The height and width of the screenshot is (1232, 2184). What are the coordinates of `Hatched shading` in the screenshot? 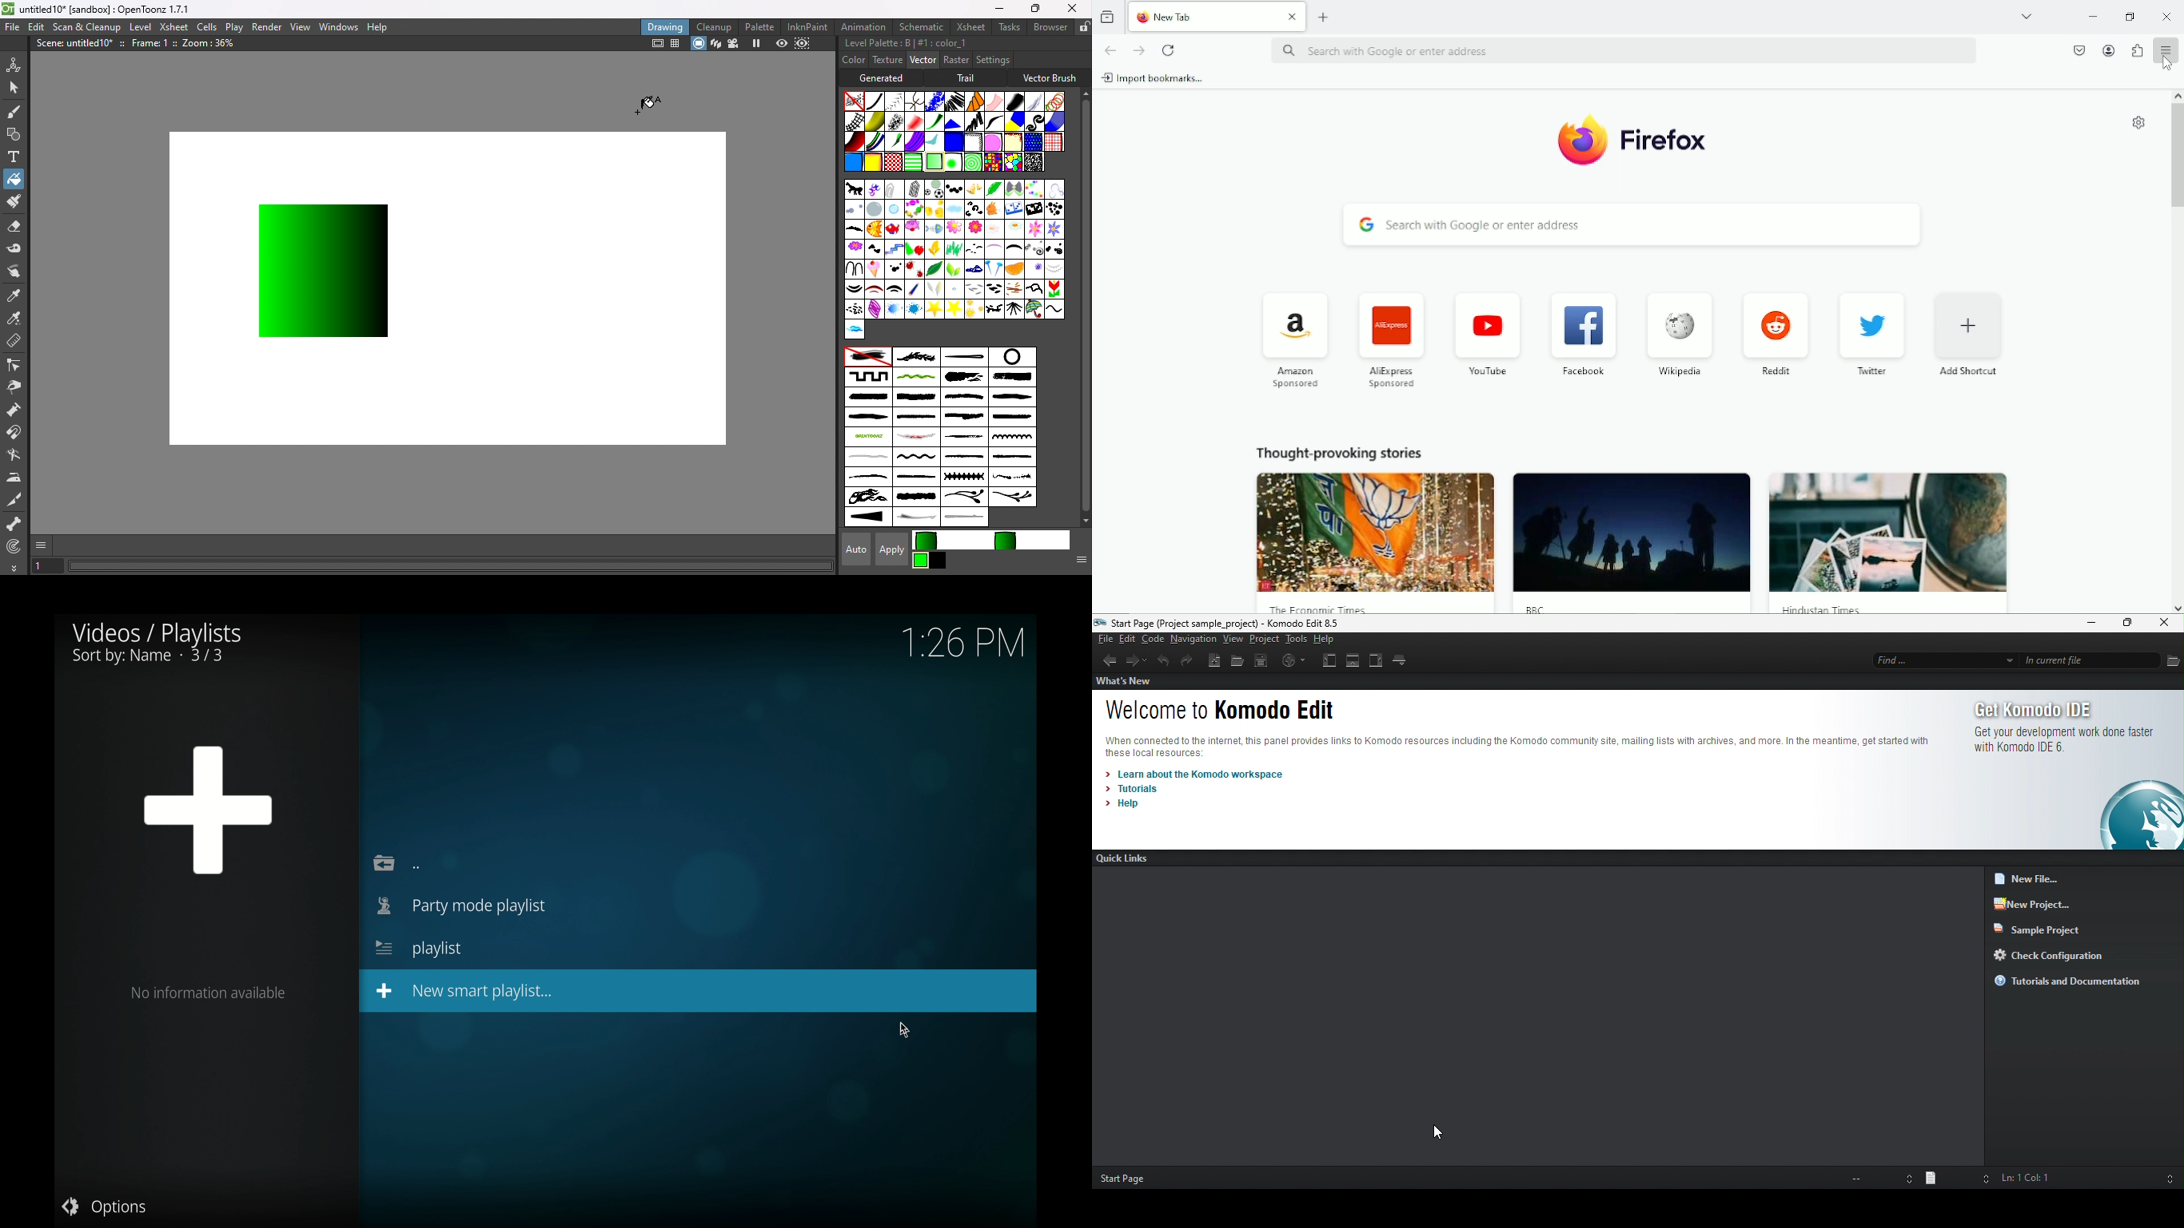 It's located at (972, 142).